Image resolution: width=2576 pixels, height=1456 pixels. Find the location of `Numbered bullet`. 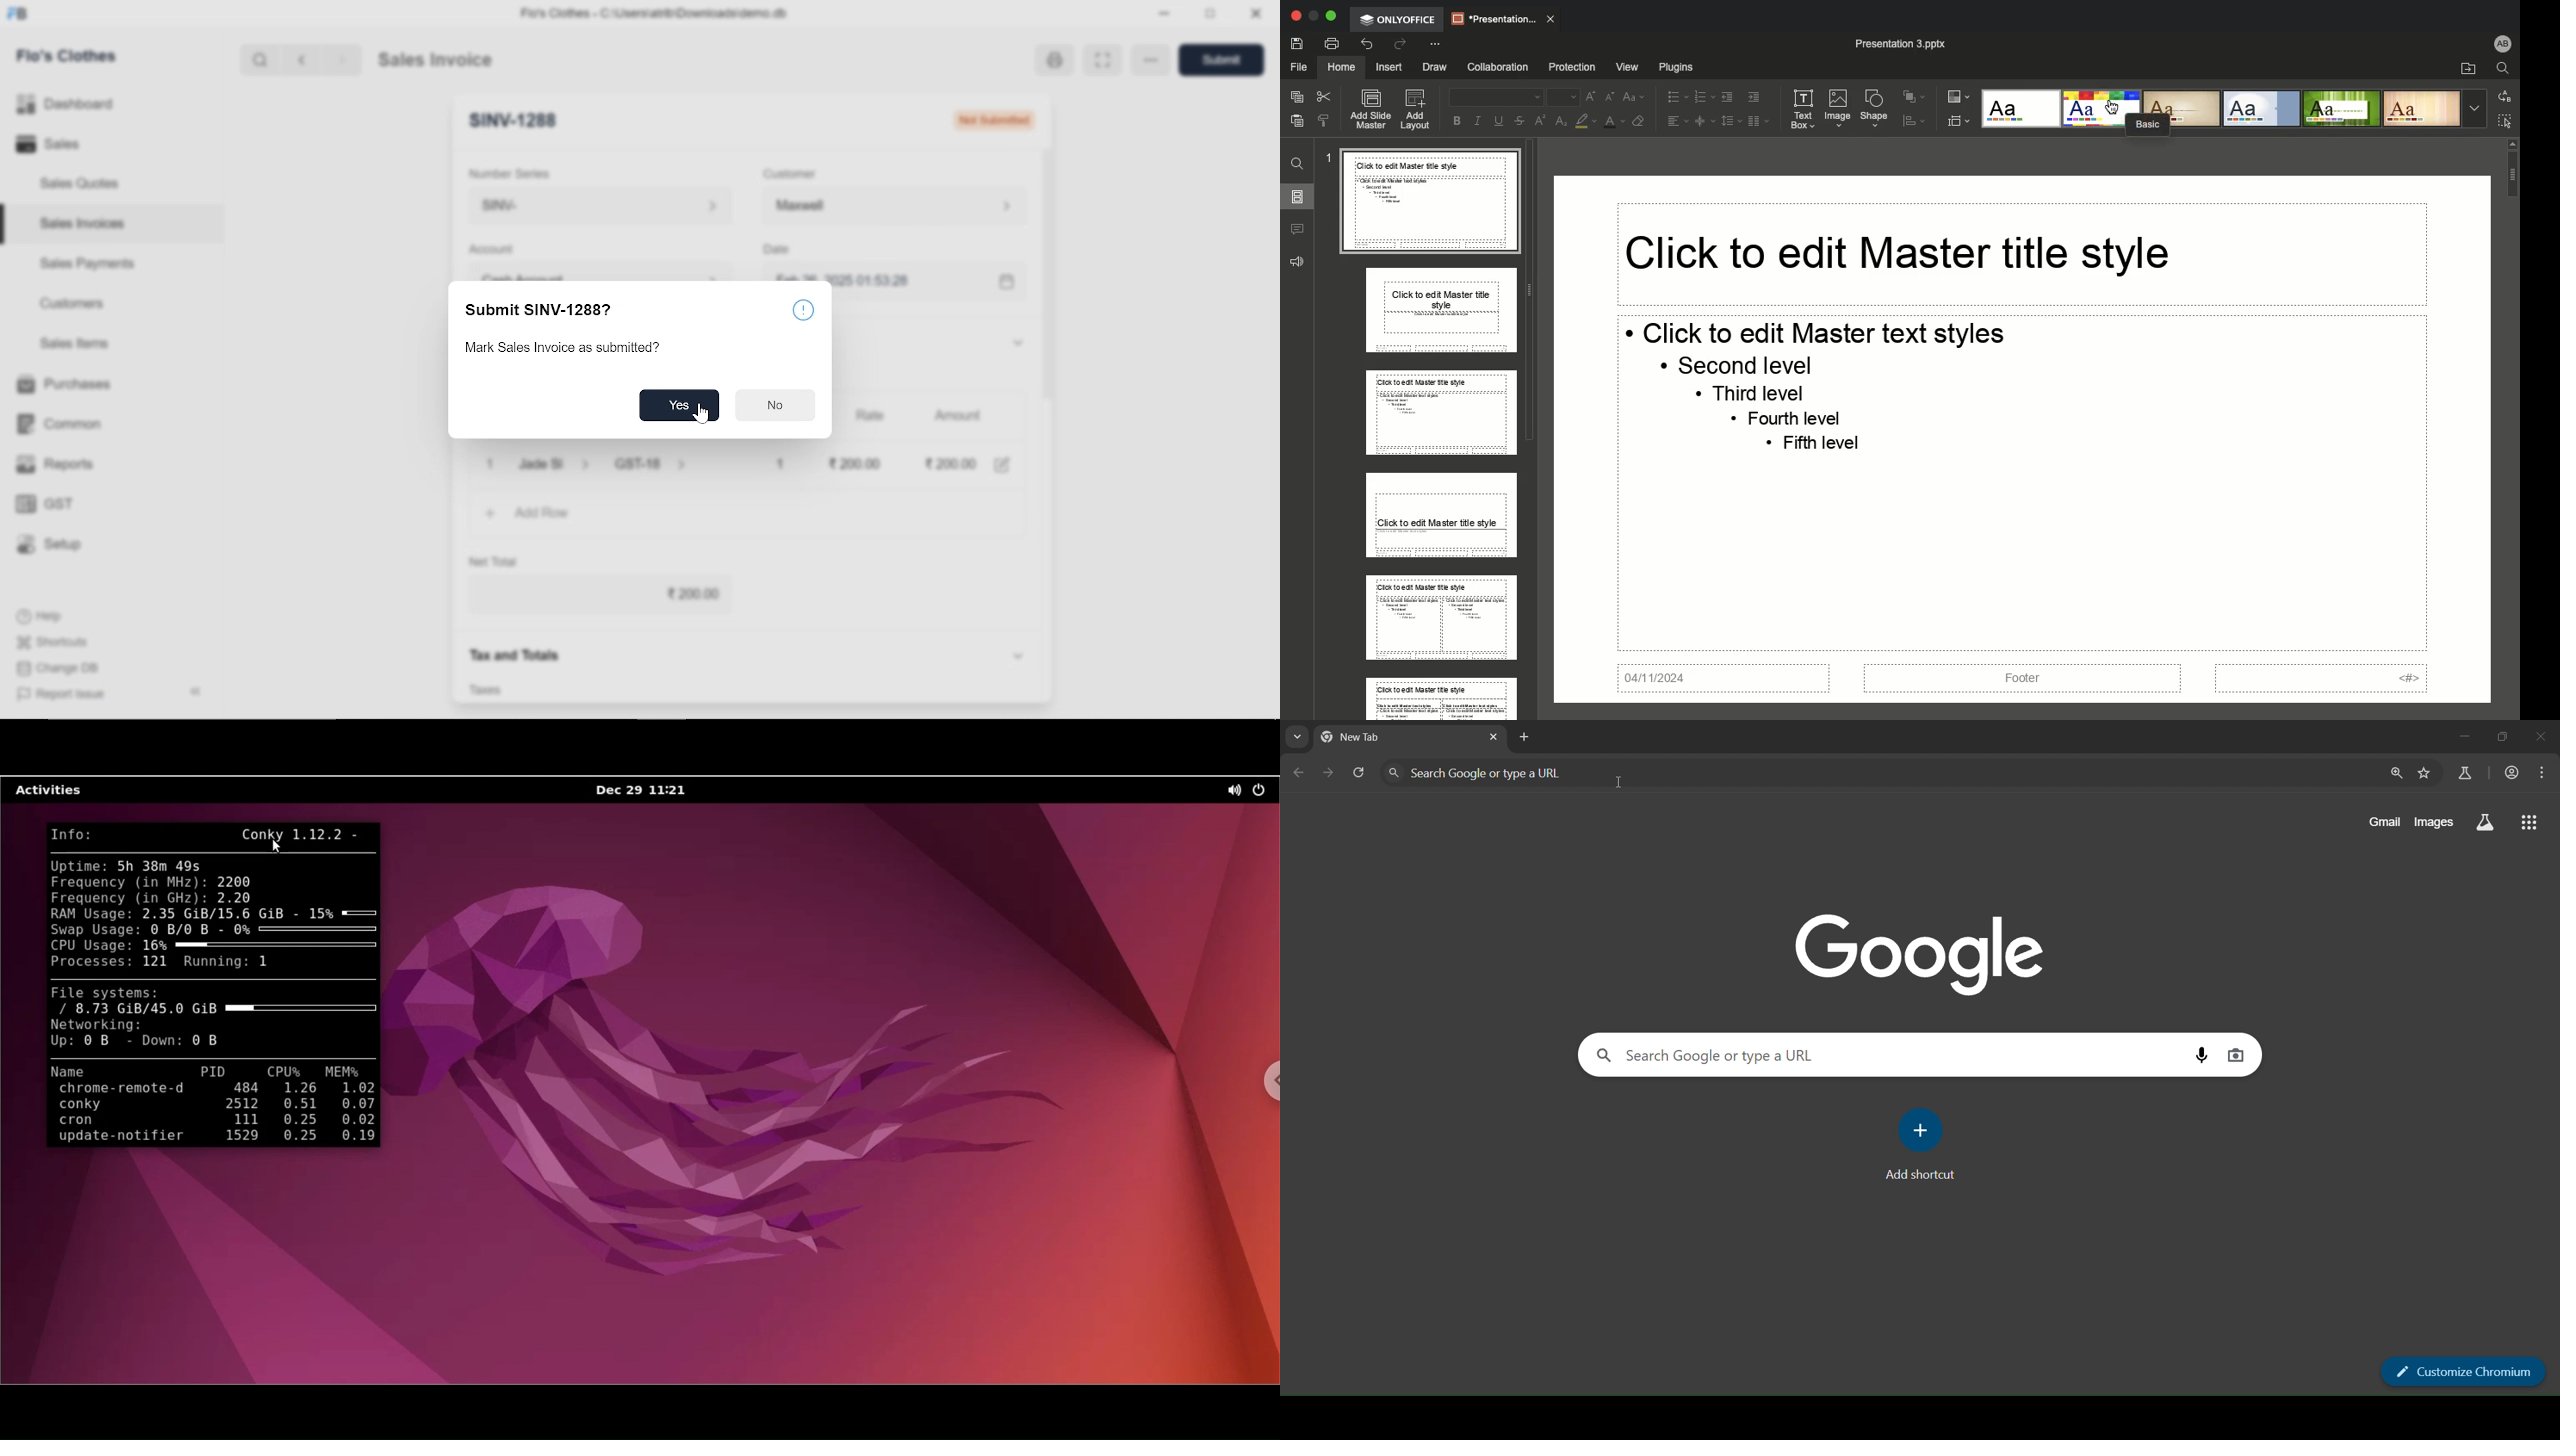

Numbered bullet is located at coordinates (1703, 95).